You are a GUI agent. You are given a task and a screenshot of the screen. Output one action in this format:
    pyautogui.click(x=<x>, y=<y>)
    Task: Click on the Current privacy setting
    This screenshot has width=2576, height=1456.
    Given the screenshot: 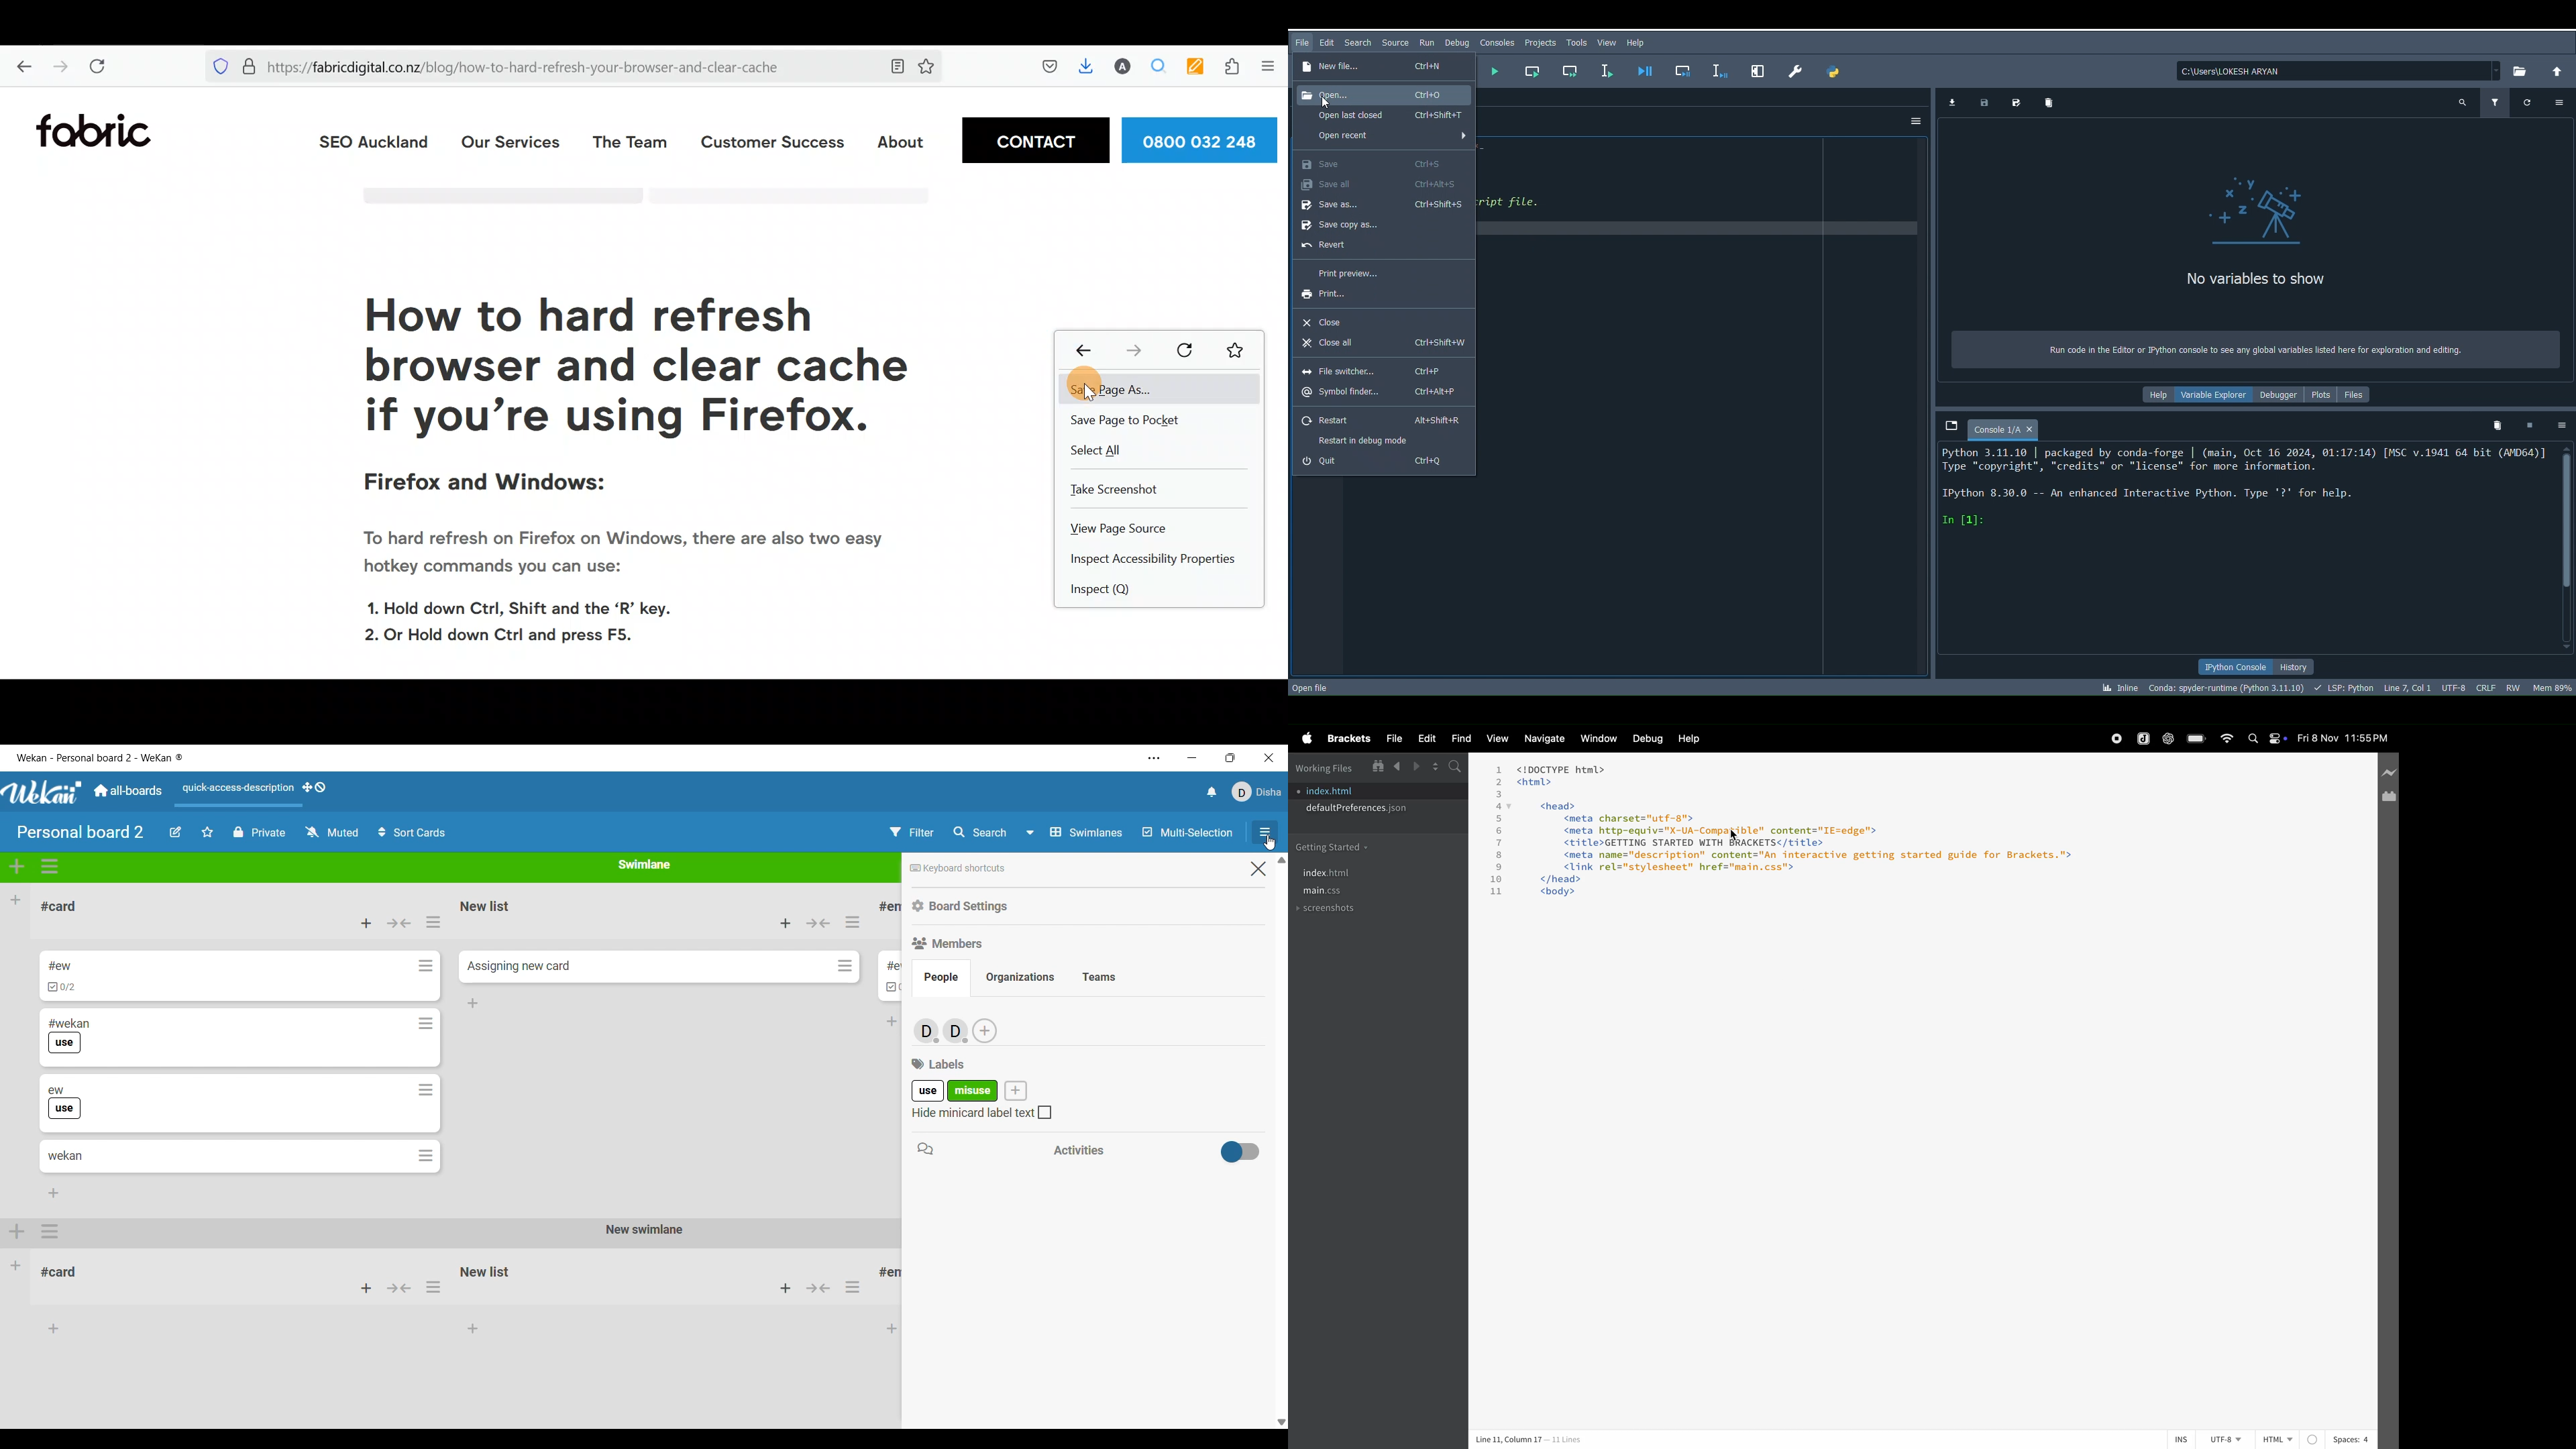 What is the action you would take?
    pyautogui.click(x=259, y=833)
    